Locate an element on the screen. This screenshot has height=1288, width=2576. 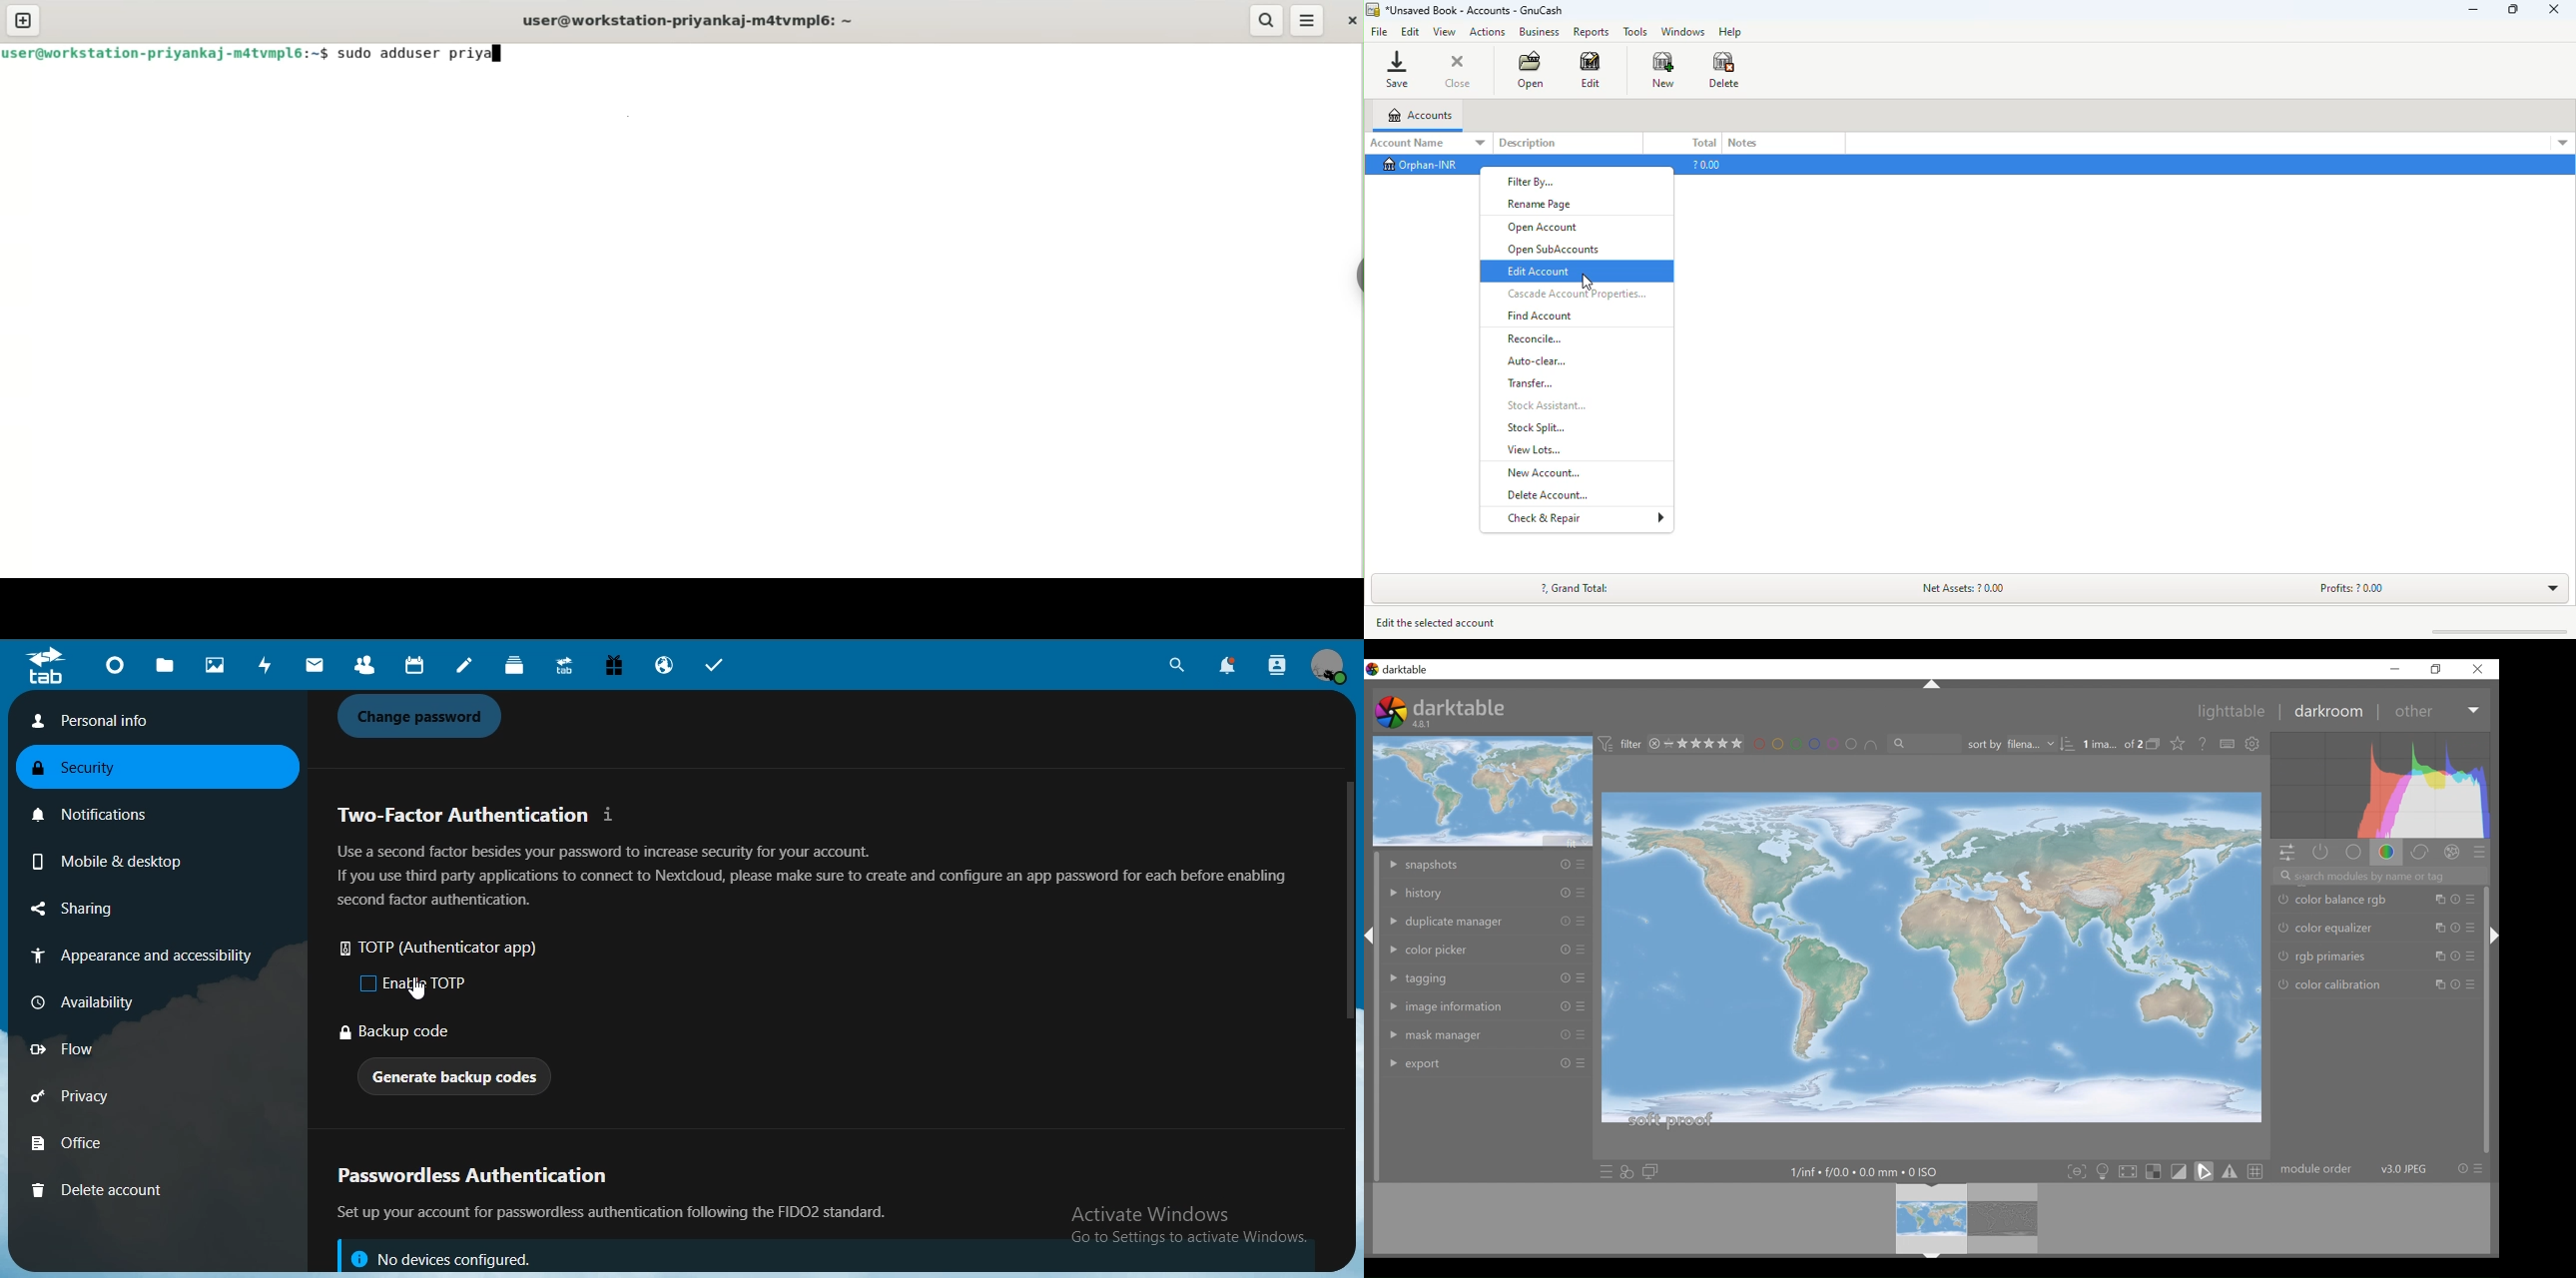
minimize is located at coordinates (2473, 9).